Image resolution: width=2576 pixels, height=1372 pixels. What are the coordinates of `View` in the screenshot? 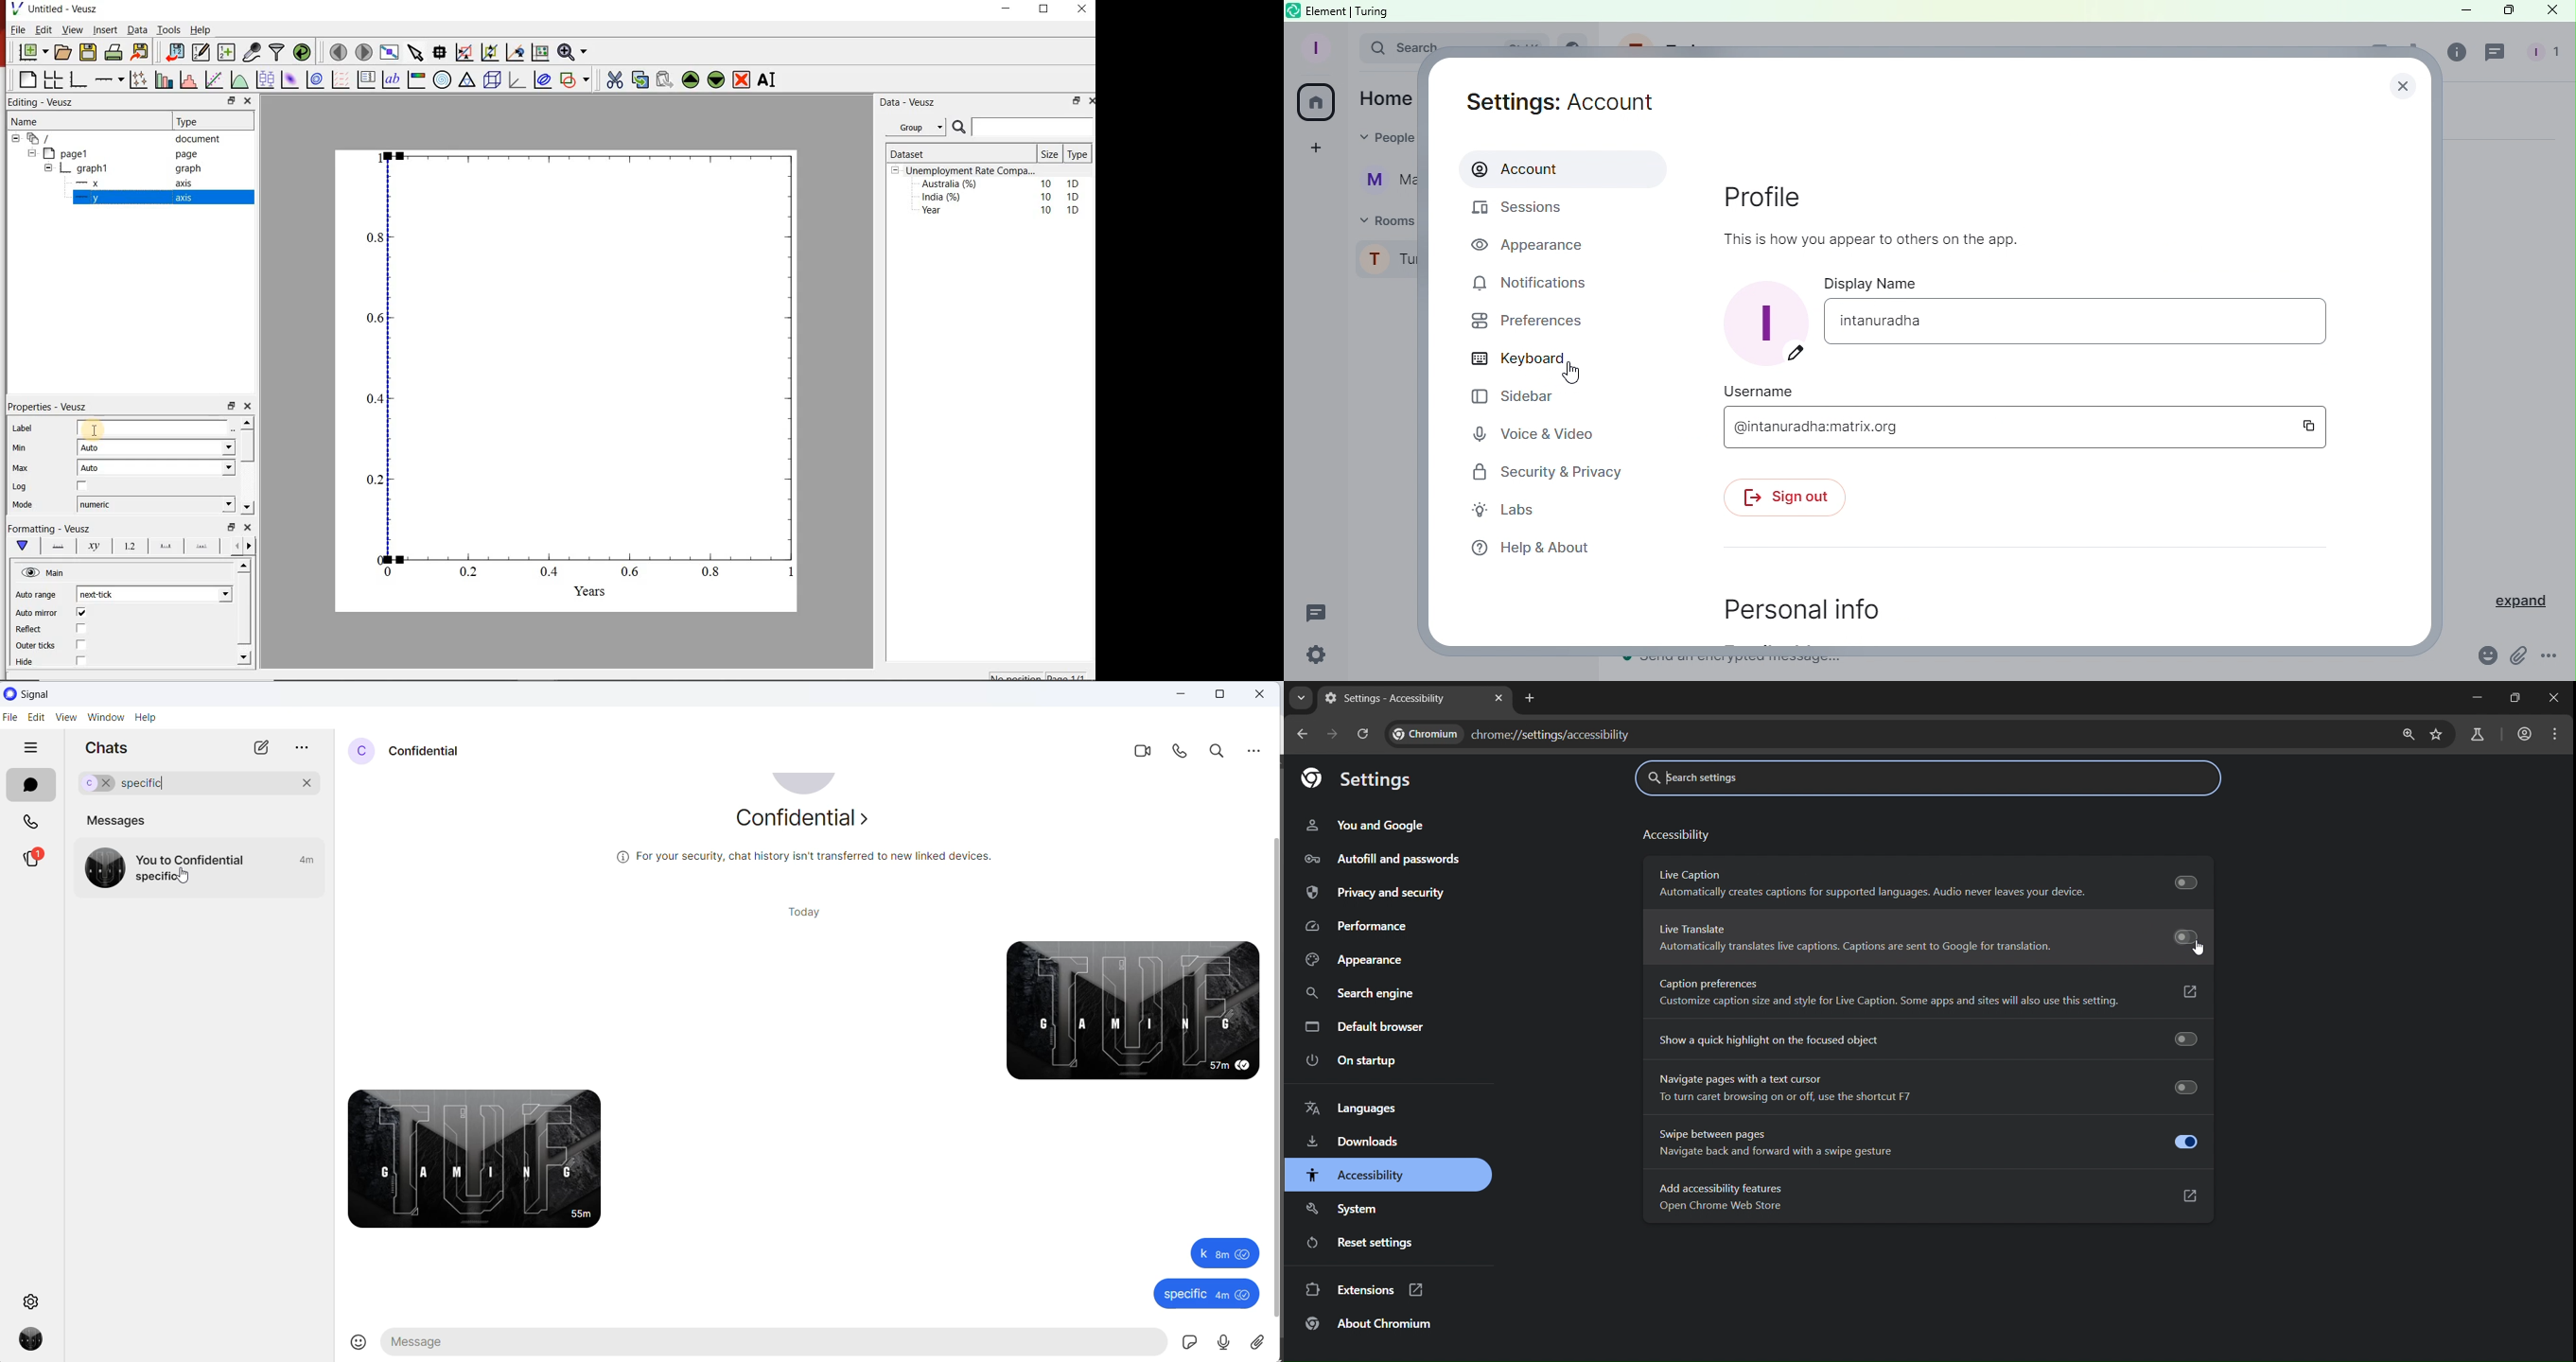 It's located at (71, 30).